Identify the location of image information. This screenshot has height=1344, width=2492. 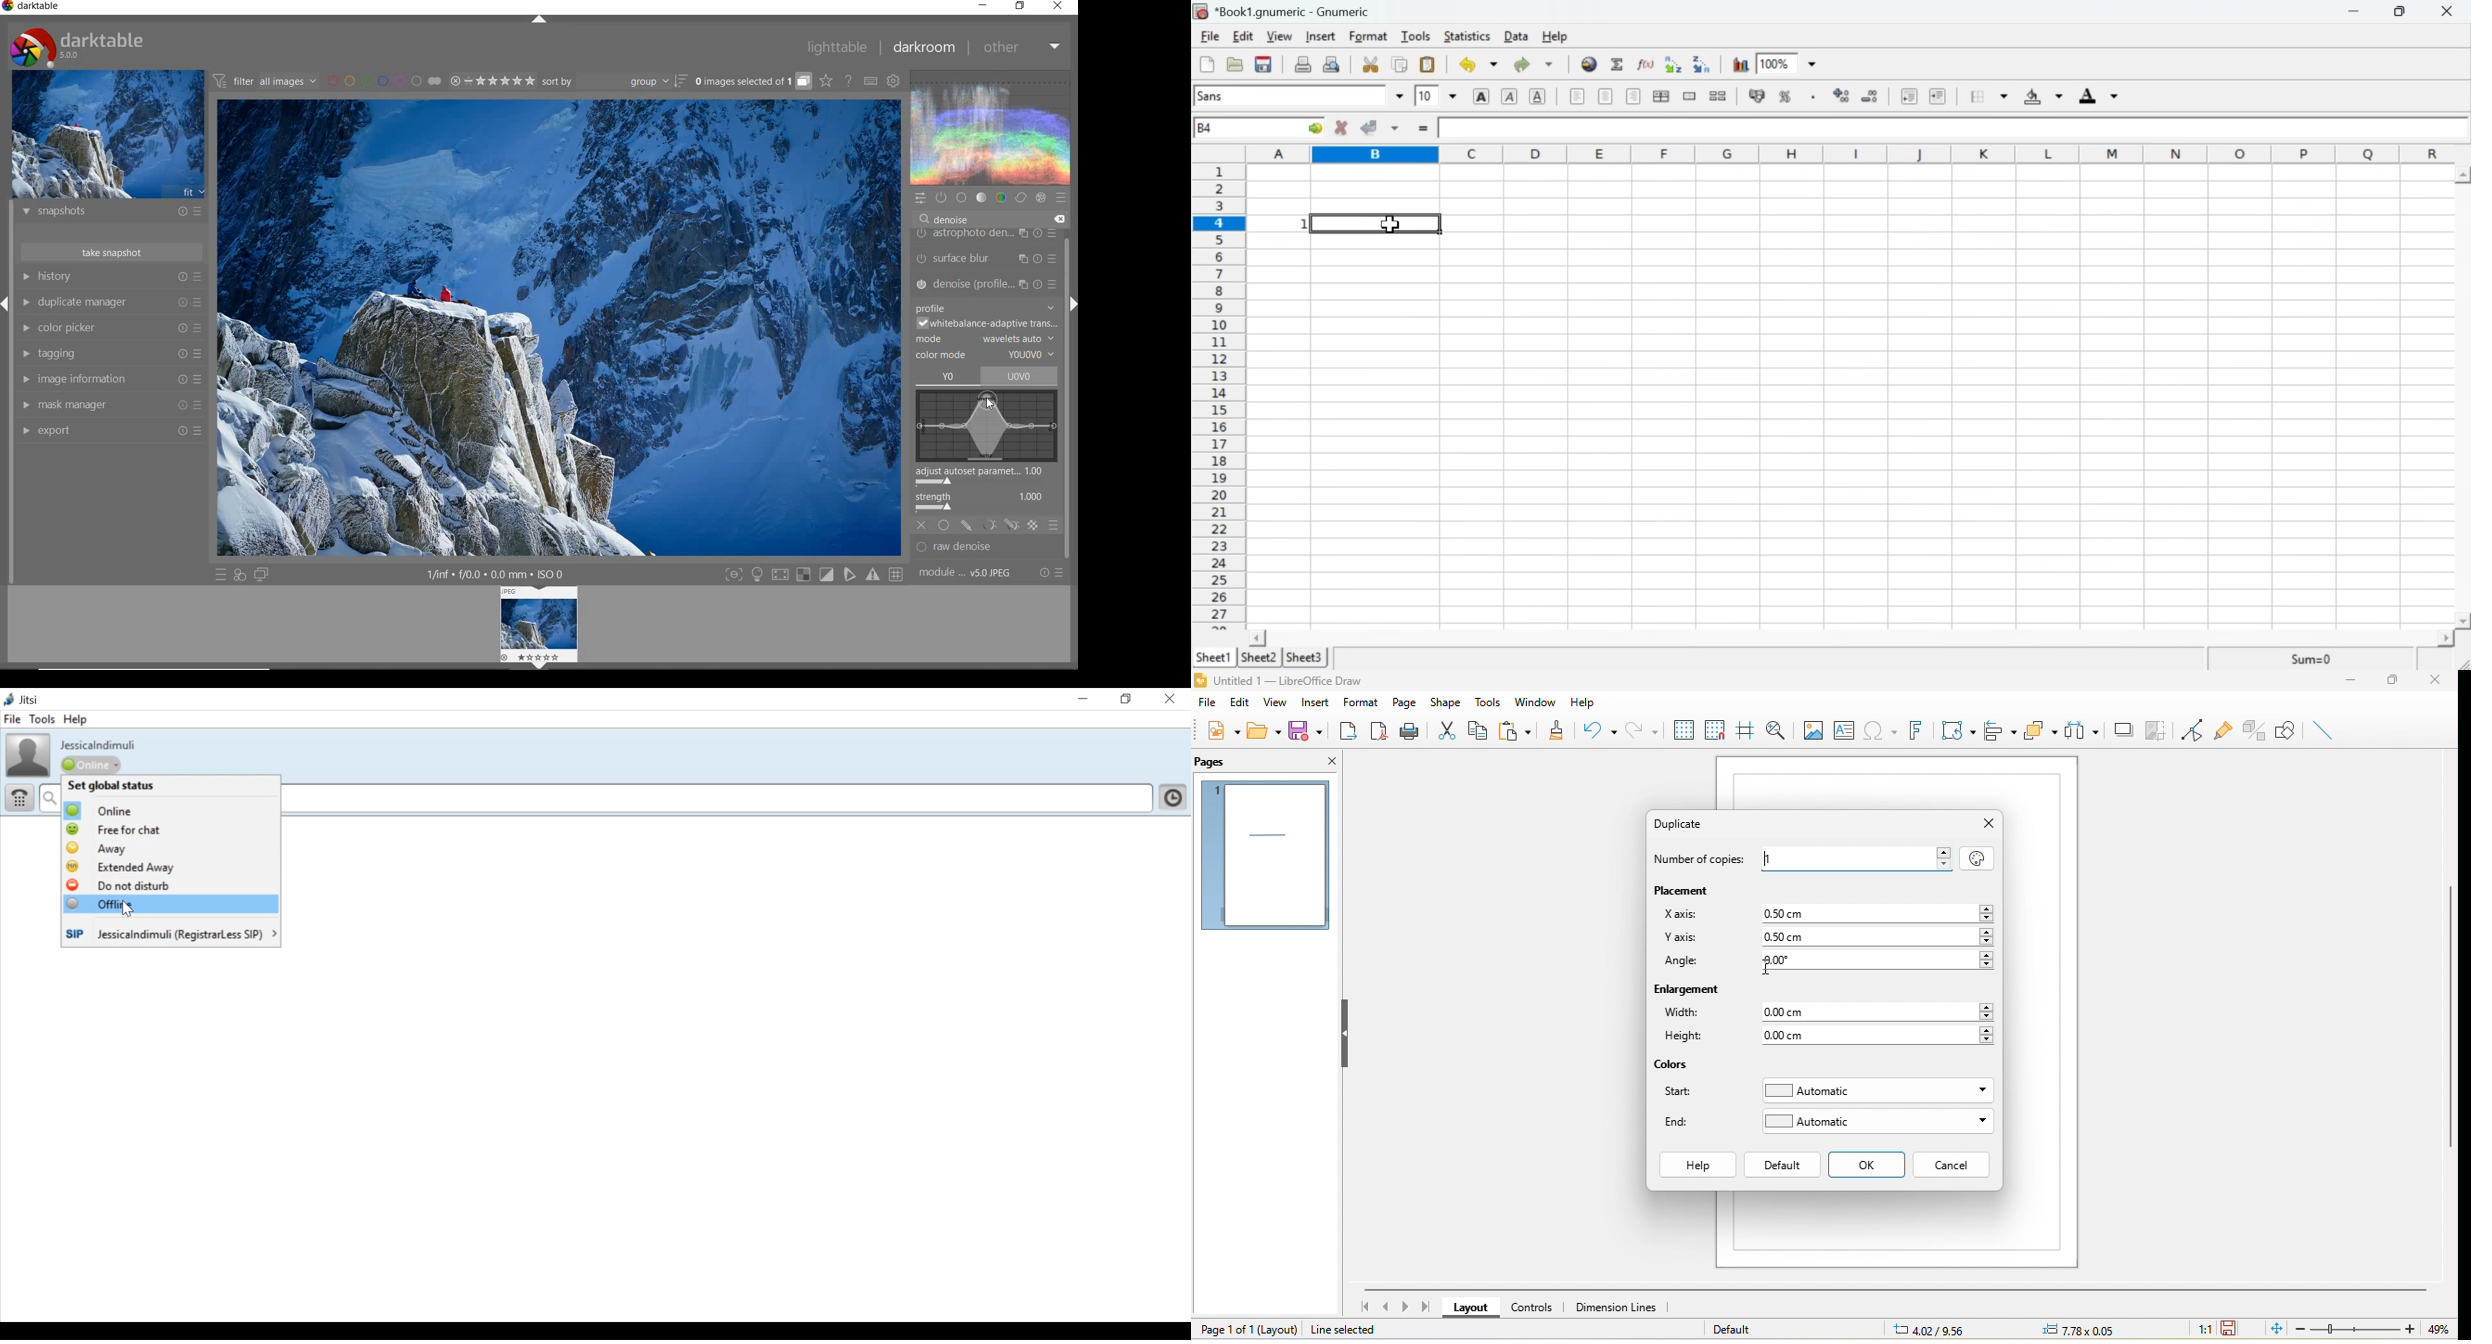
(110, 379).